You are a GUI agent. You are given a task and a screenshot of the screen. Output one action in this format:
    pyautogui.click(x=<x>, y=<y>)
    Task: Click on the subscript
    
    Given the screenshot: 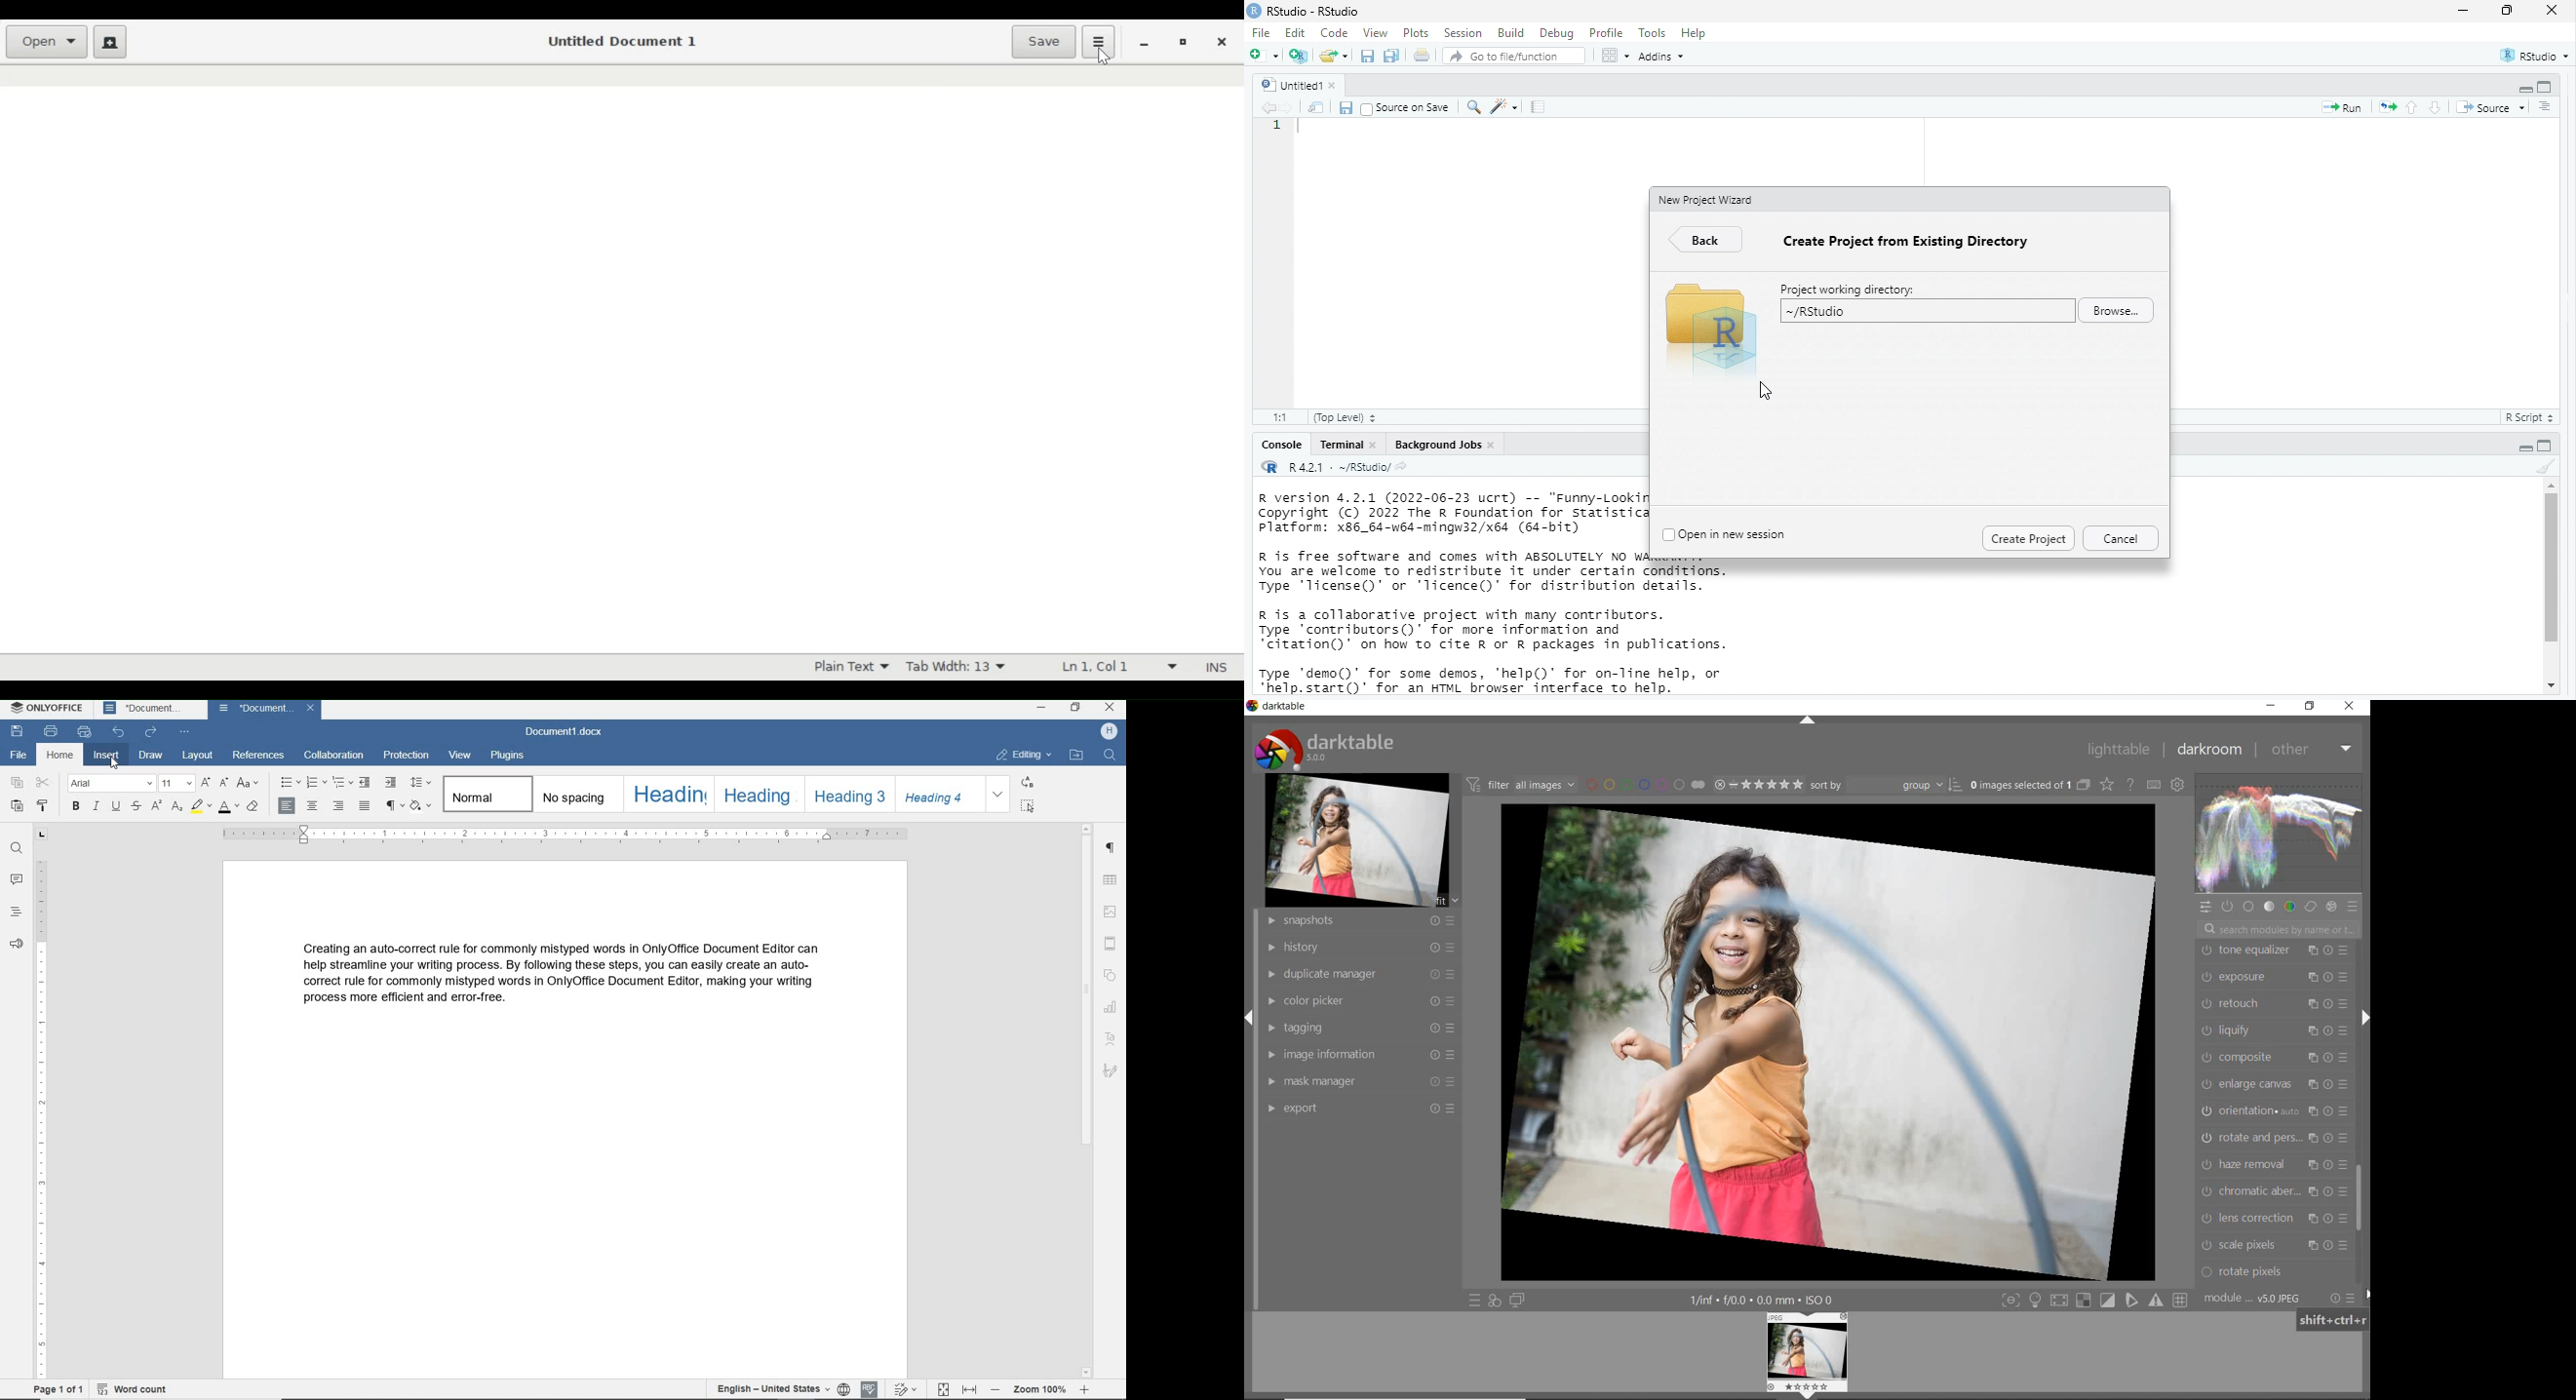 What is the action you would take?
    pyautogui.click(x=177, y=805)
    